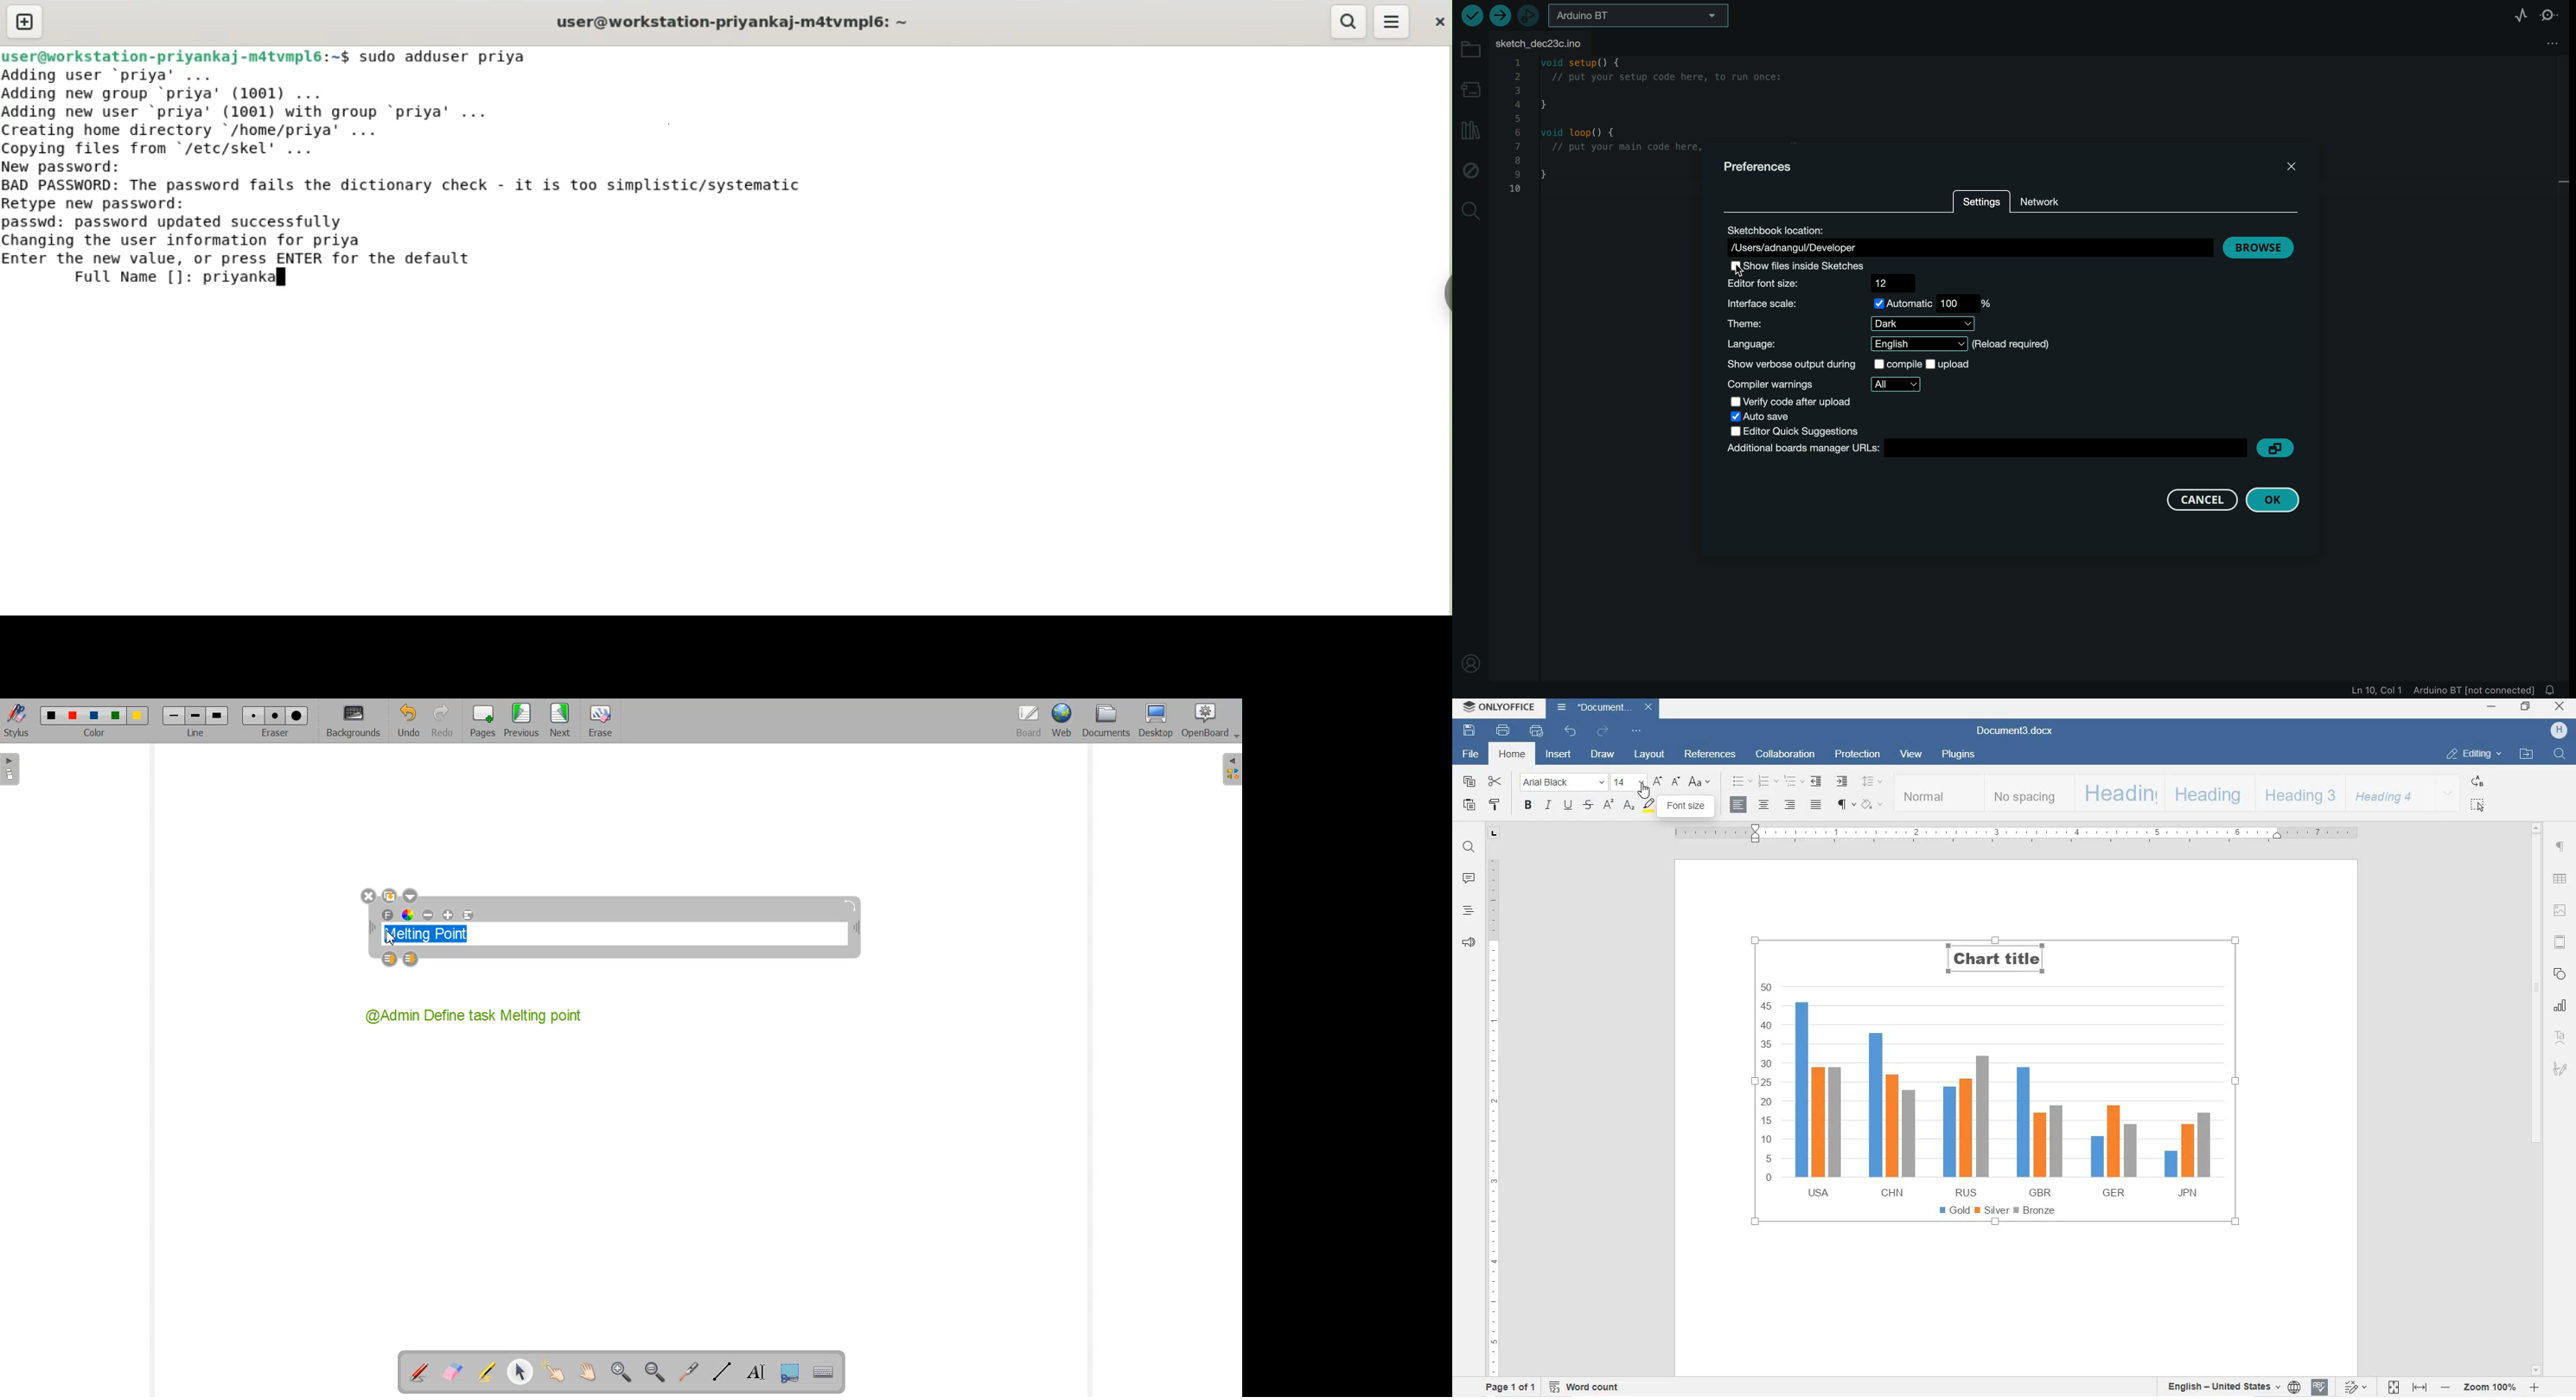  What do you see at coordinates (2354, 1387) in the screenshot?
I see `TRACK CHANGES` at bounding box center [2354, 1387].